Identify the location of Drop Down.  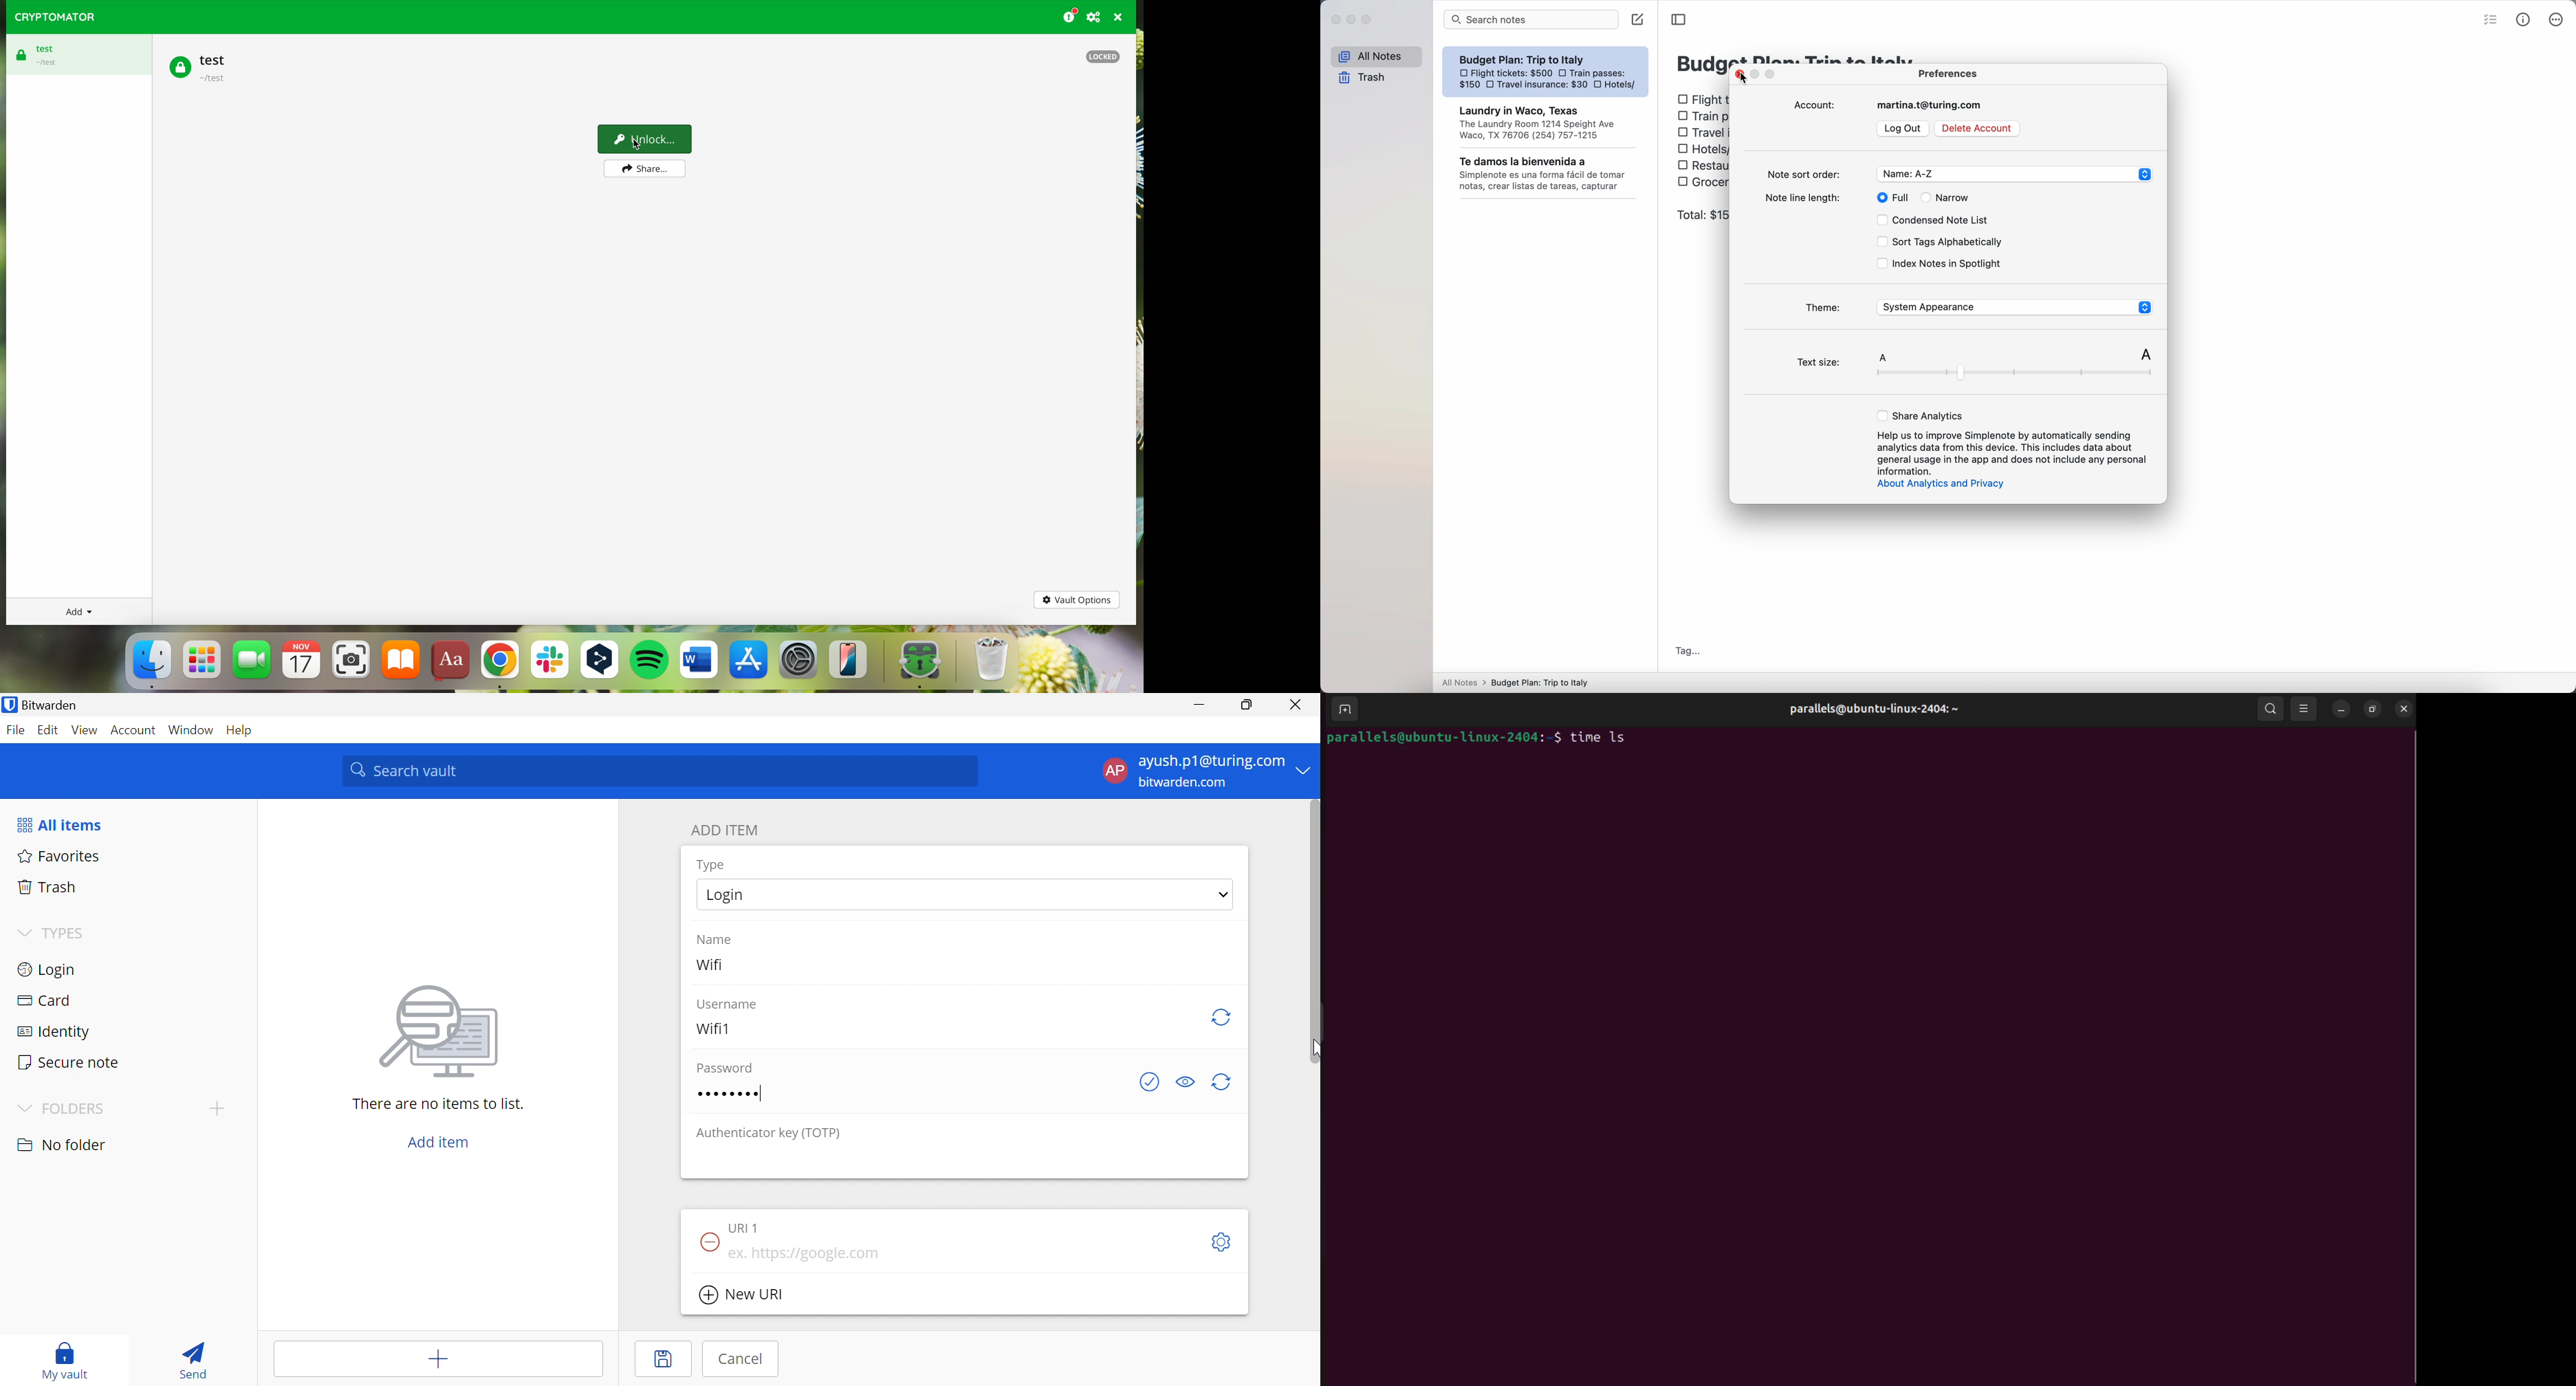
(22, 1110).